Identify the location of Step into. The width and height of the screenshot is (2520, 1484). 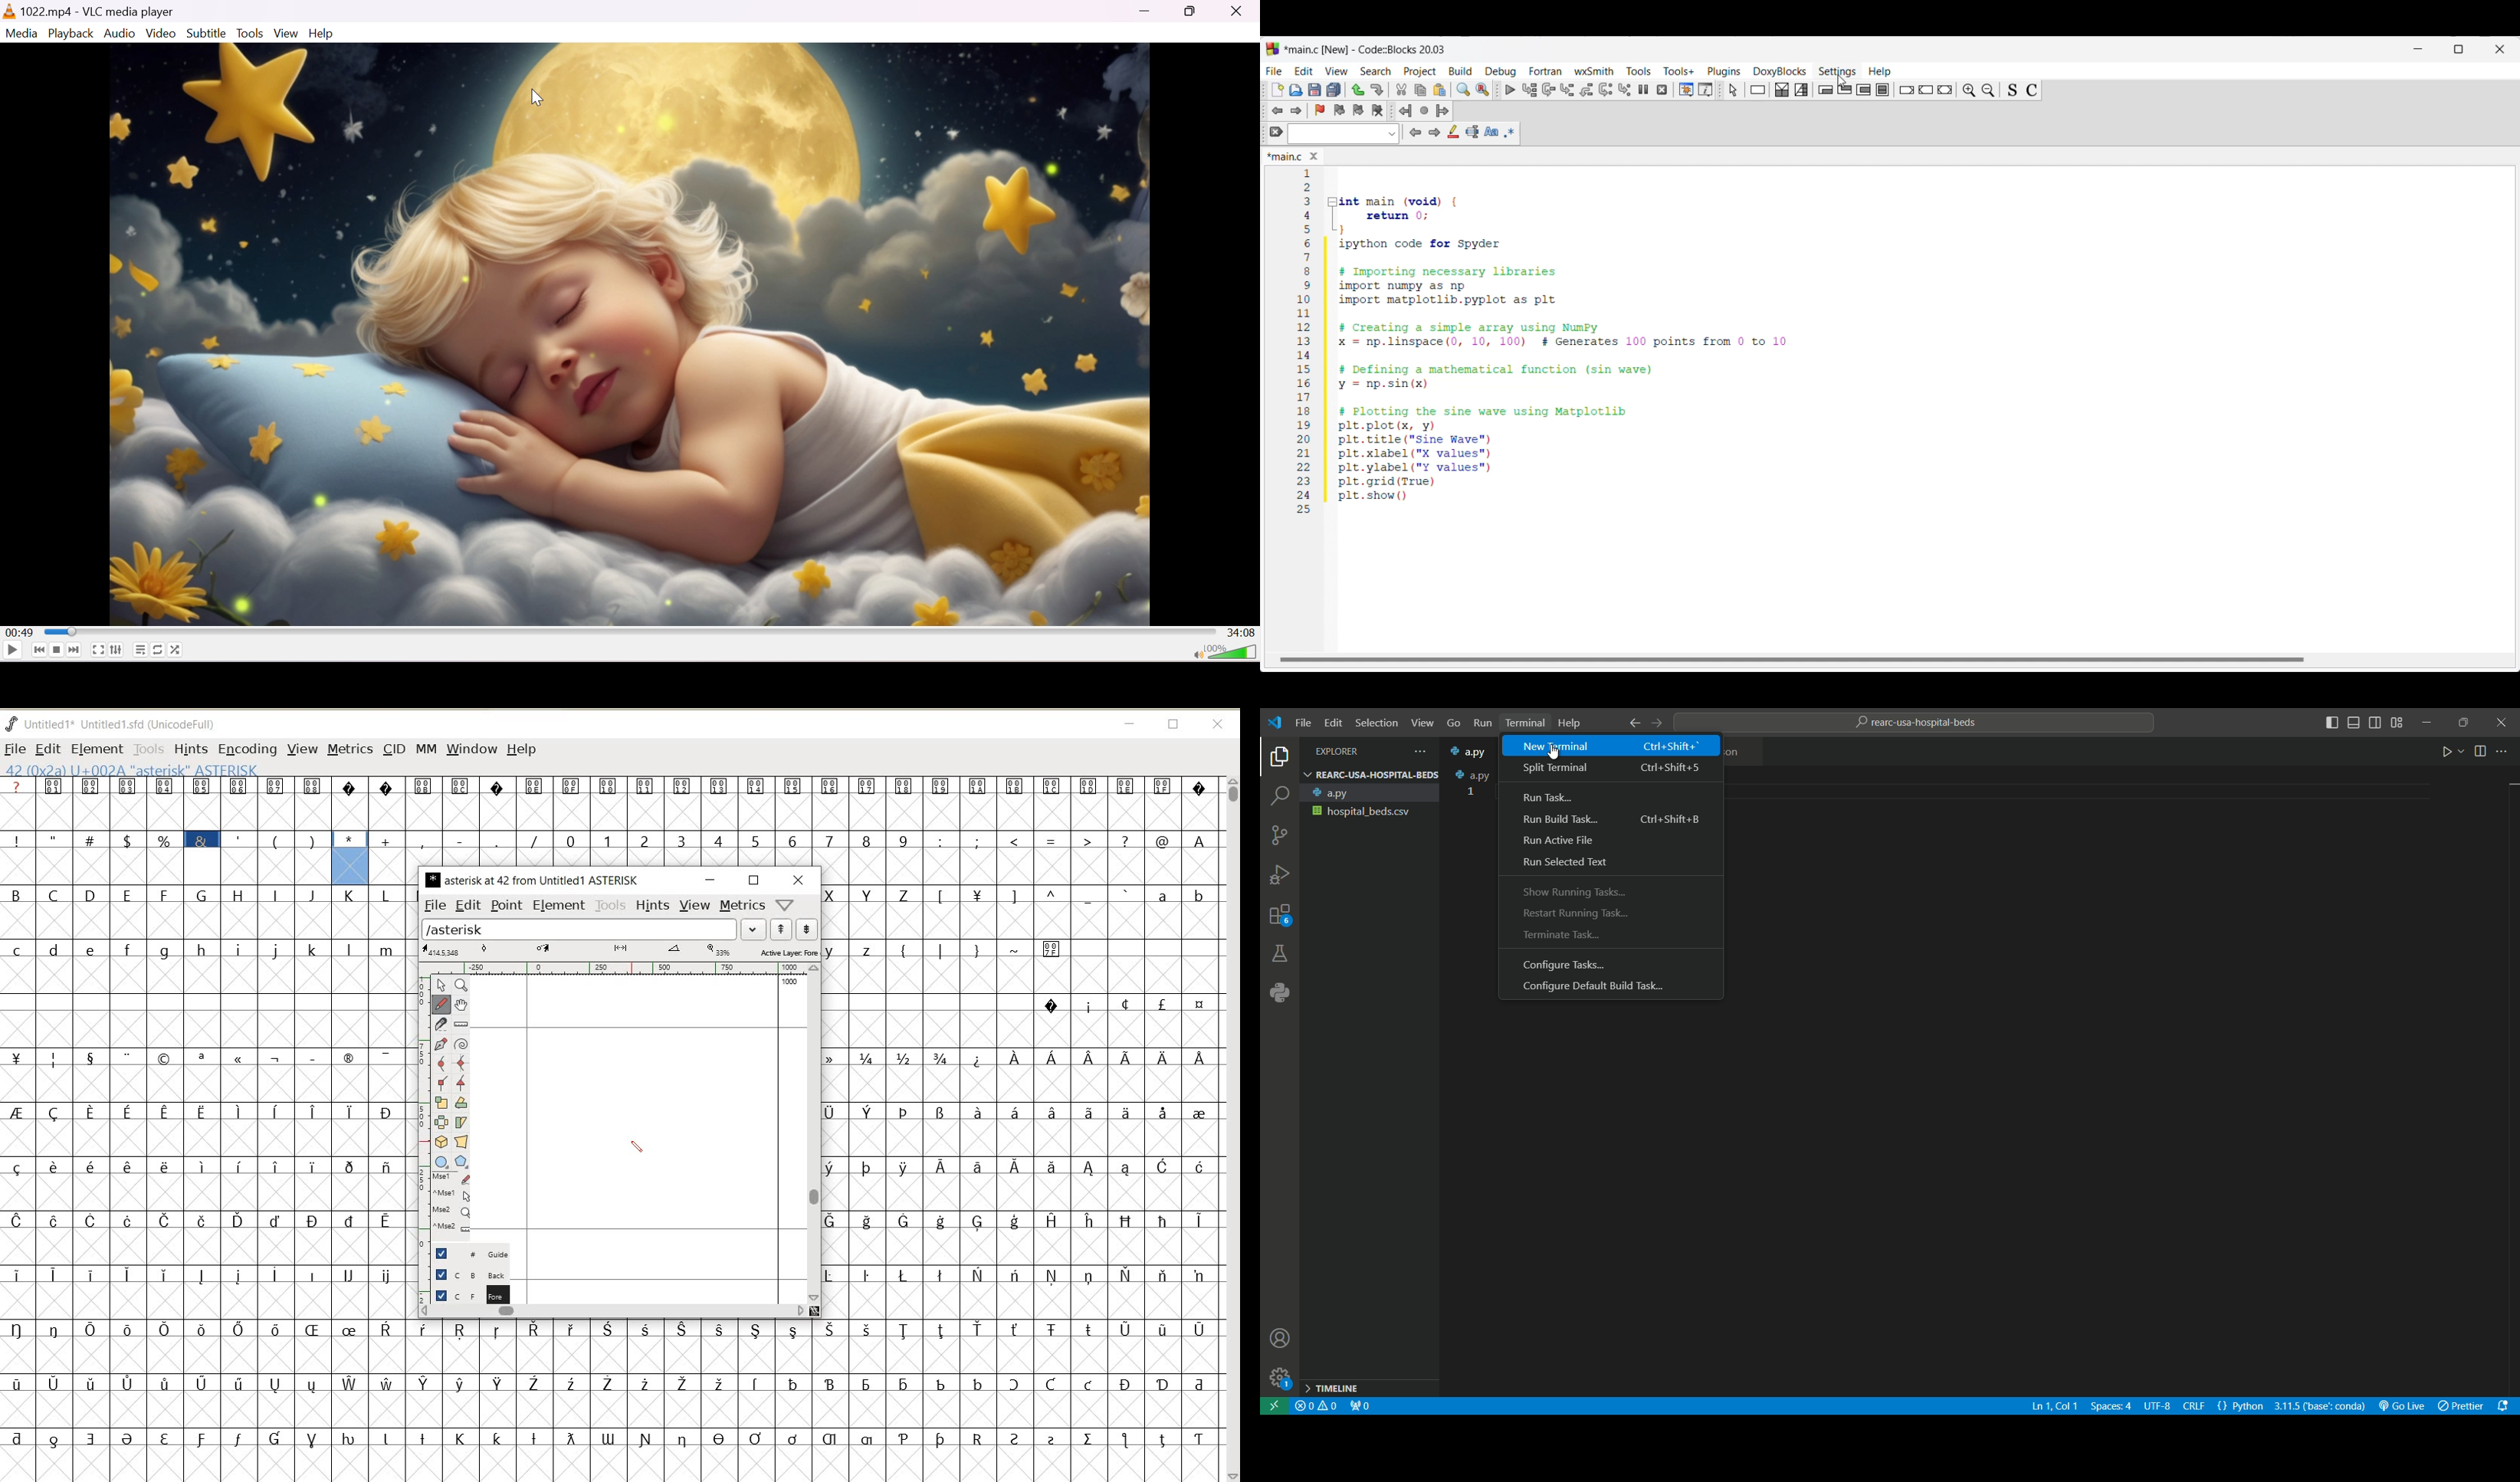
(1567, 90).